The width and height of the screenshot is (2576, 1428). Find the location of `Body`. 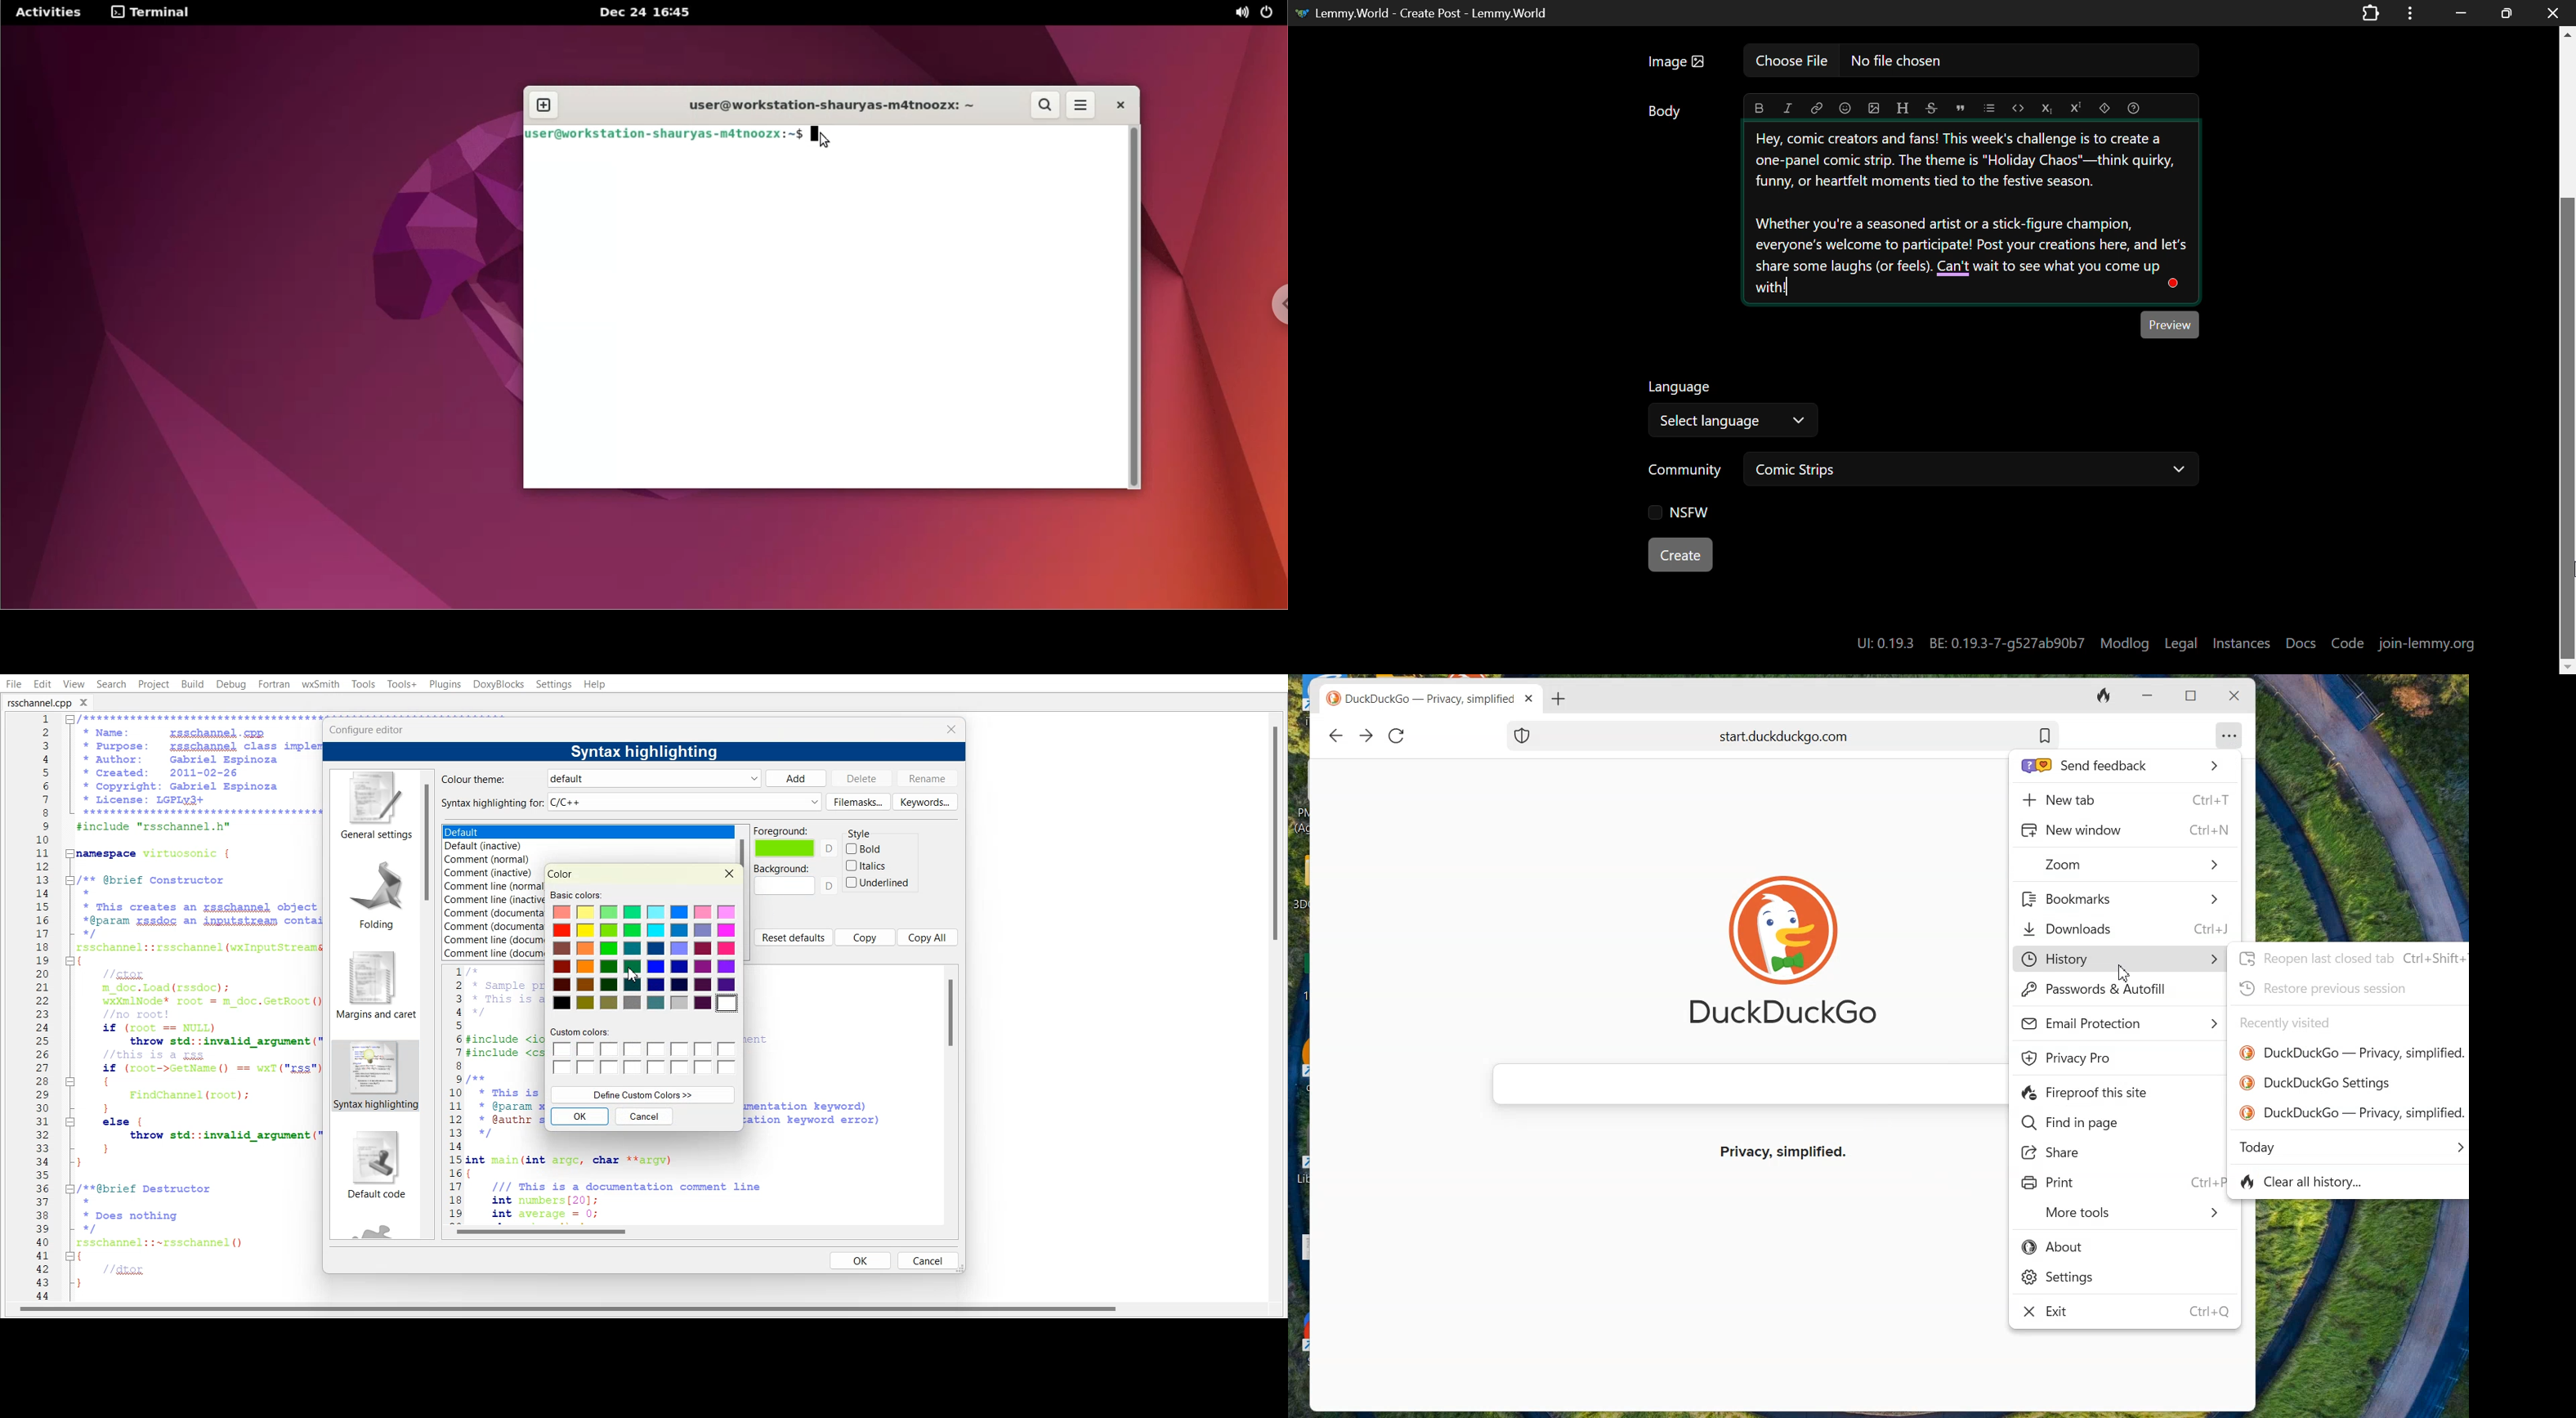

Body is located at coordinates (1666, 114).